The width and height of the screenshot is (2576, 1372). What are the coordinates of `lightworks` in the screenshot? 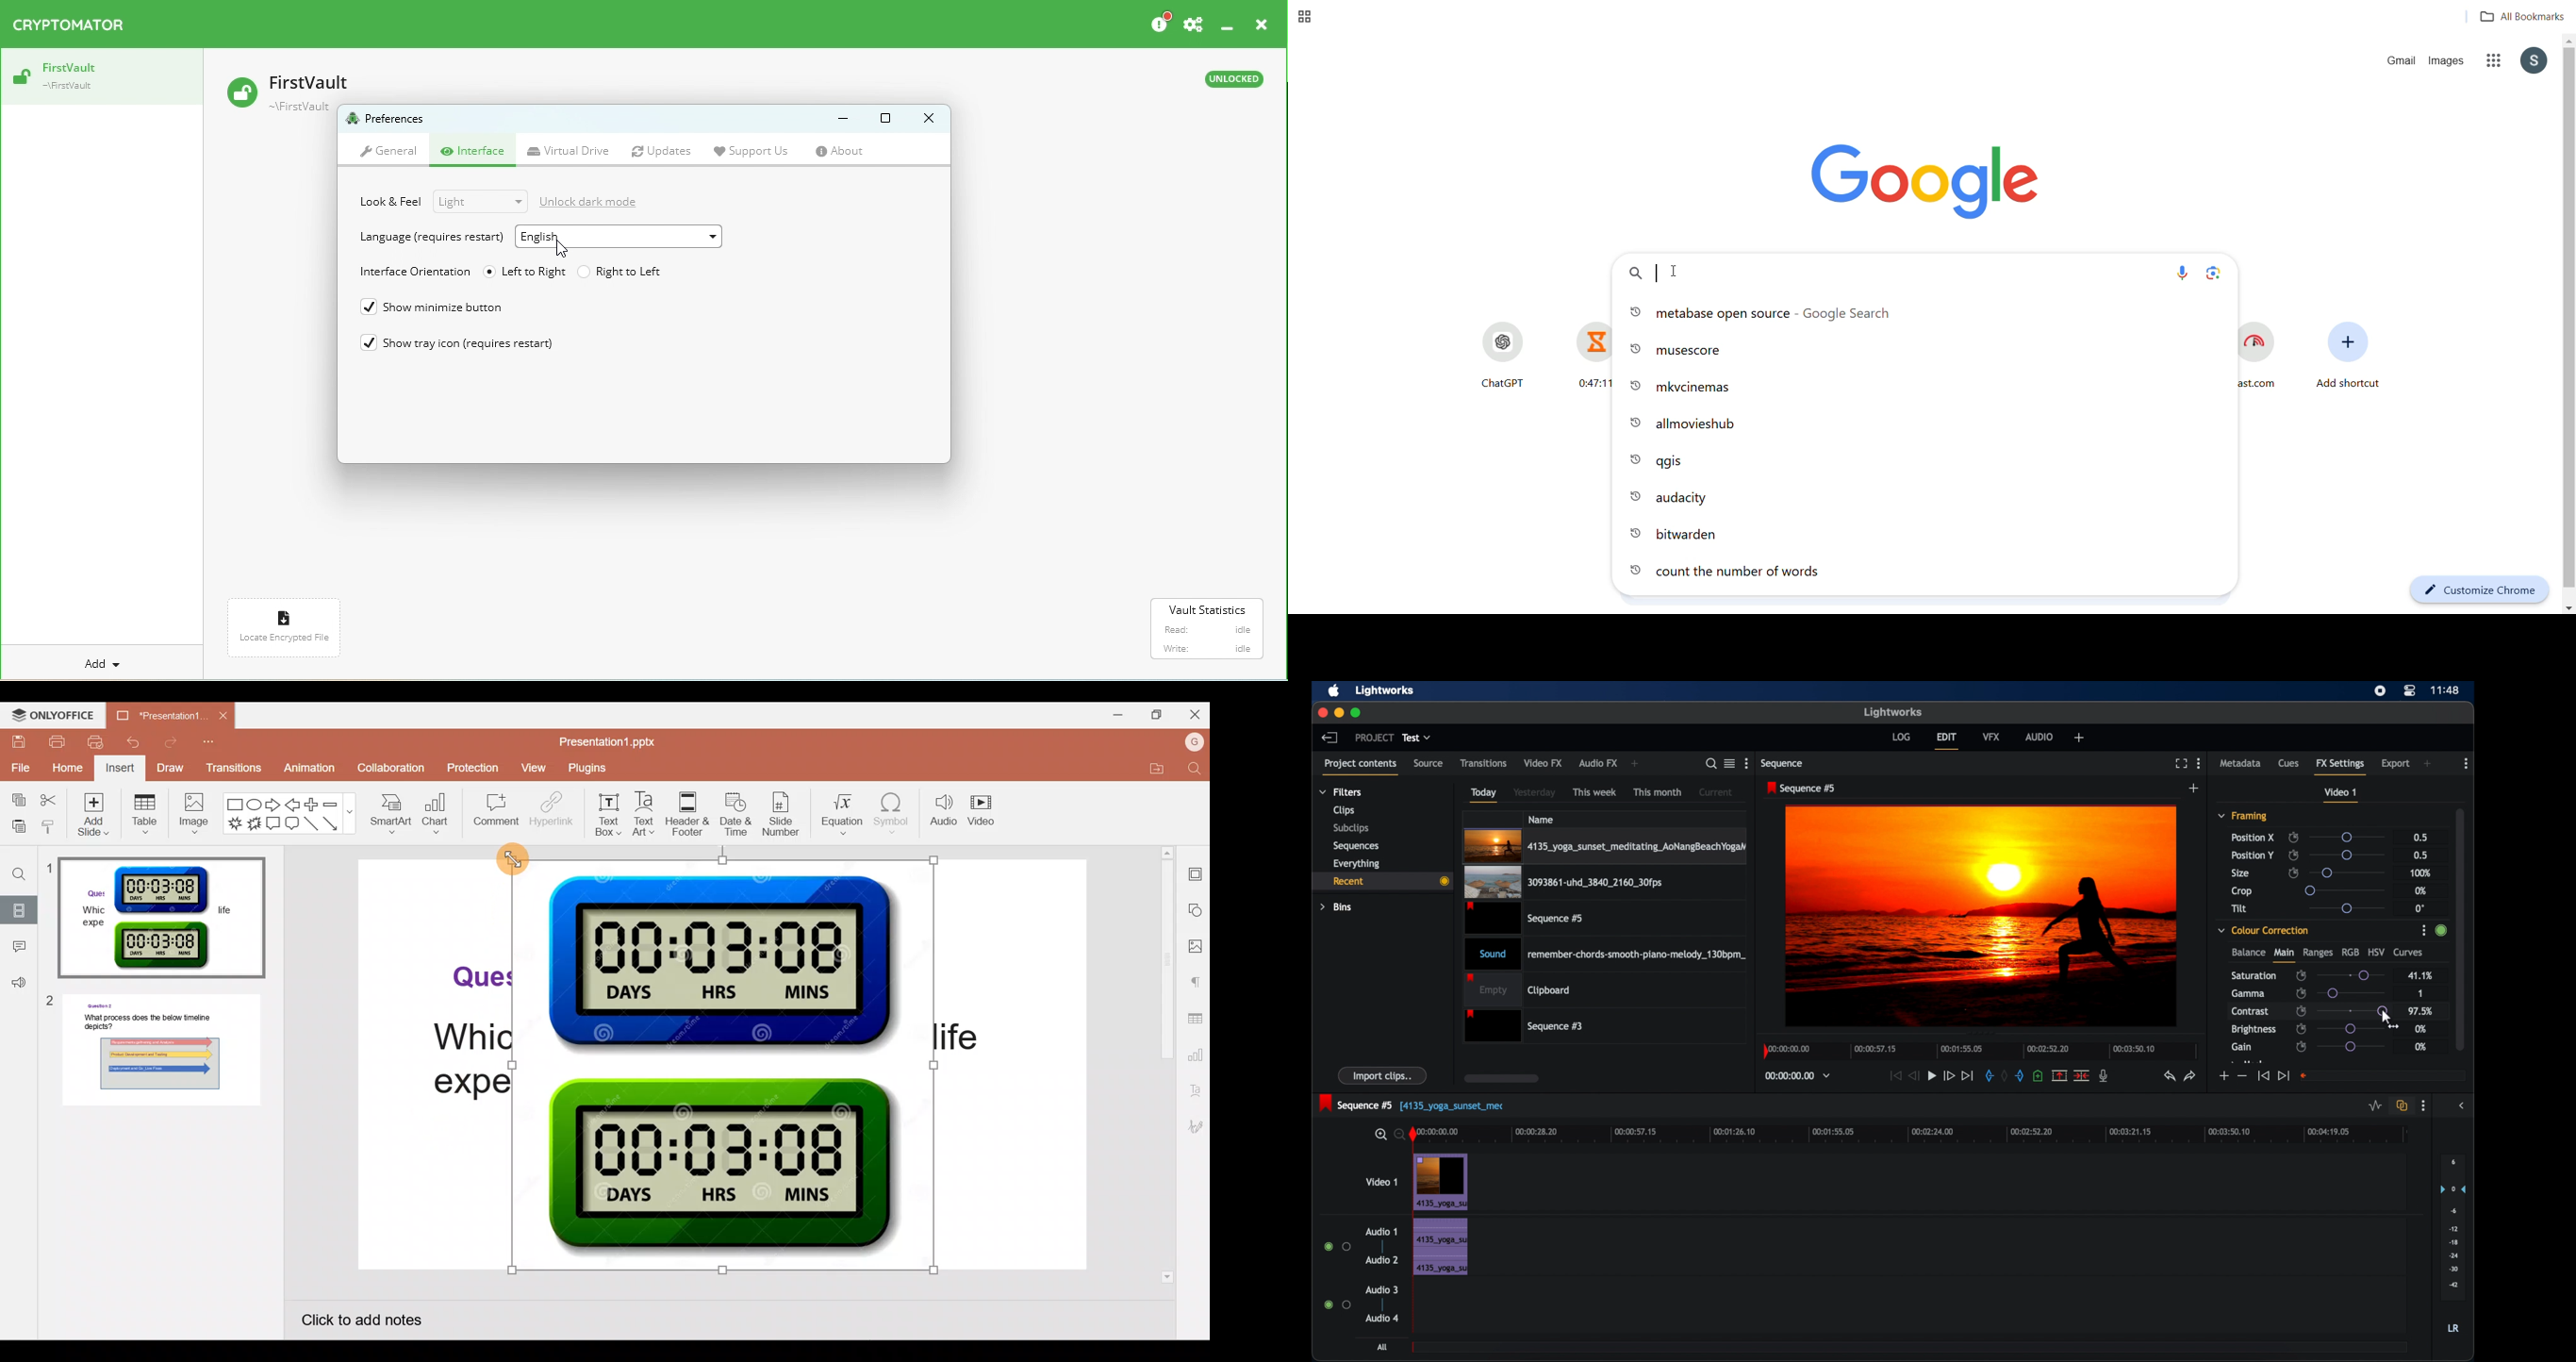 It's located at (1893, 712).